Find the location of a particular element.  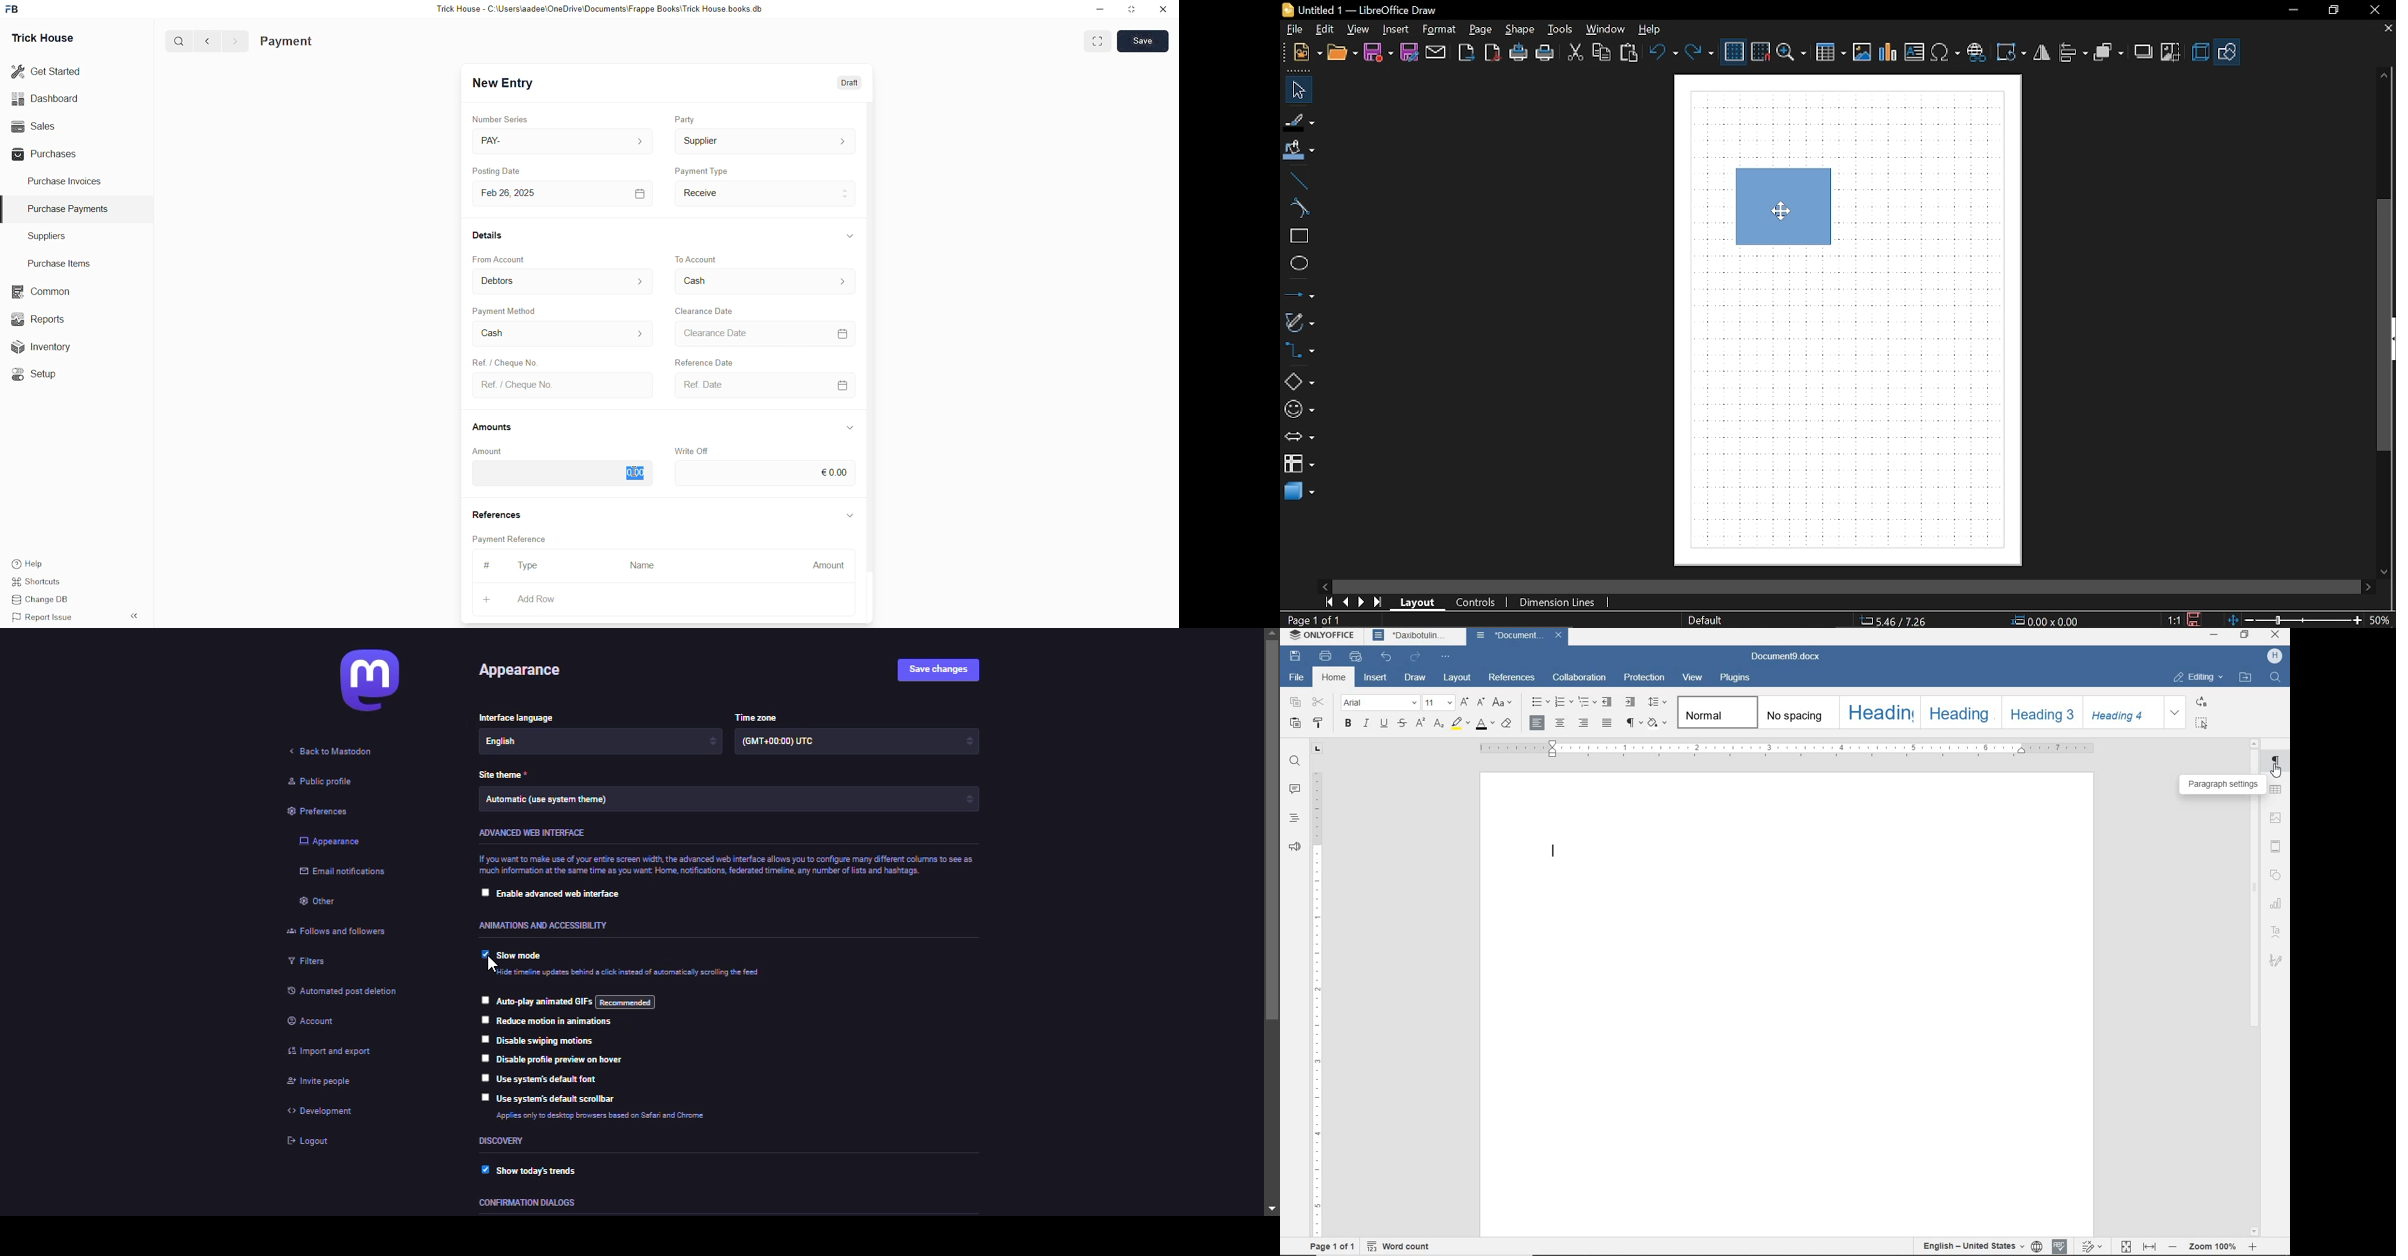

undo is located at coordinates (1386, 657).